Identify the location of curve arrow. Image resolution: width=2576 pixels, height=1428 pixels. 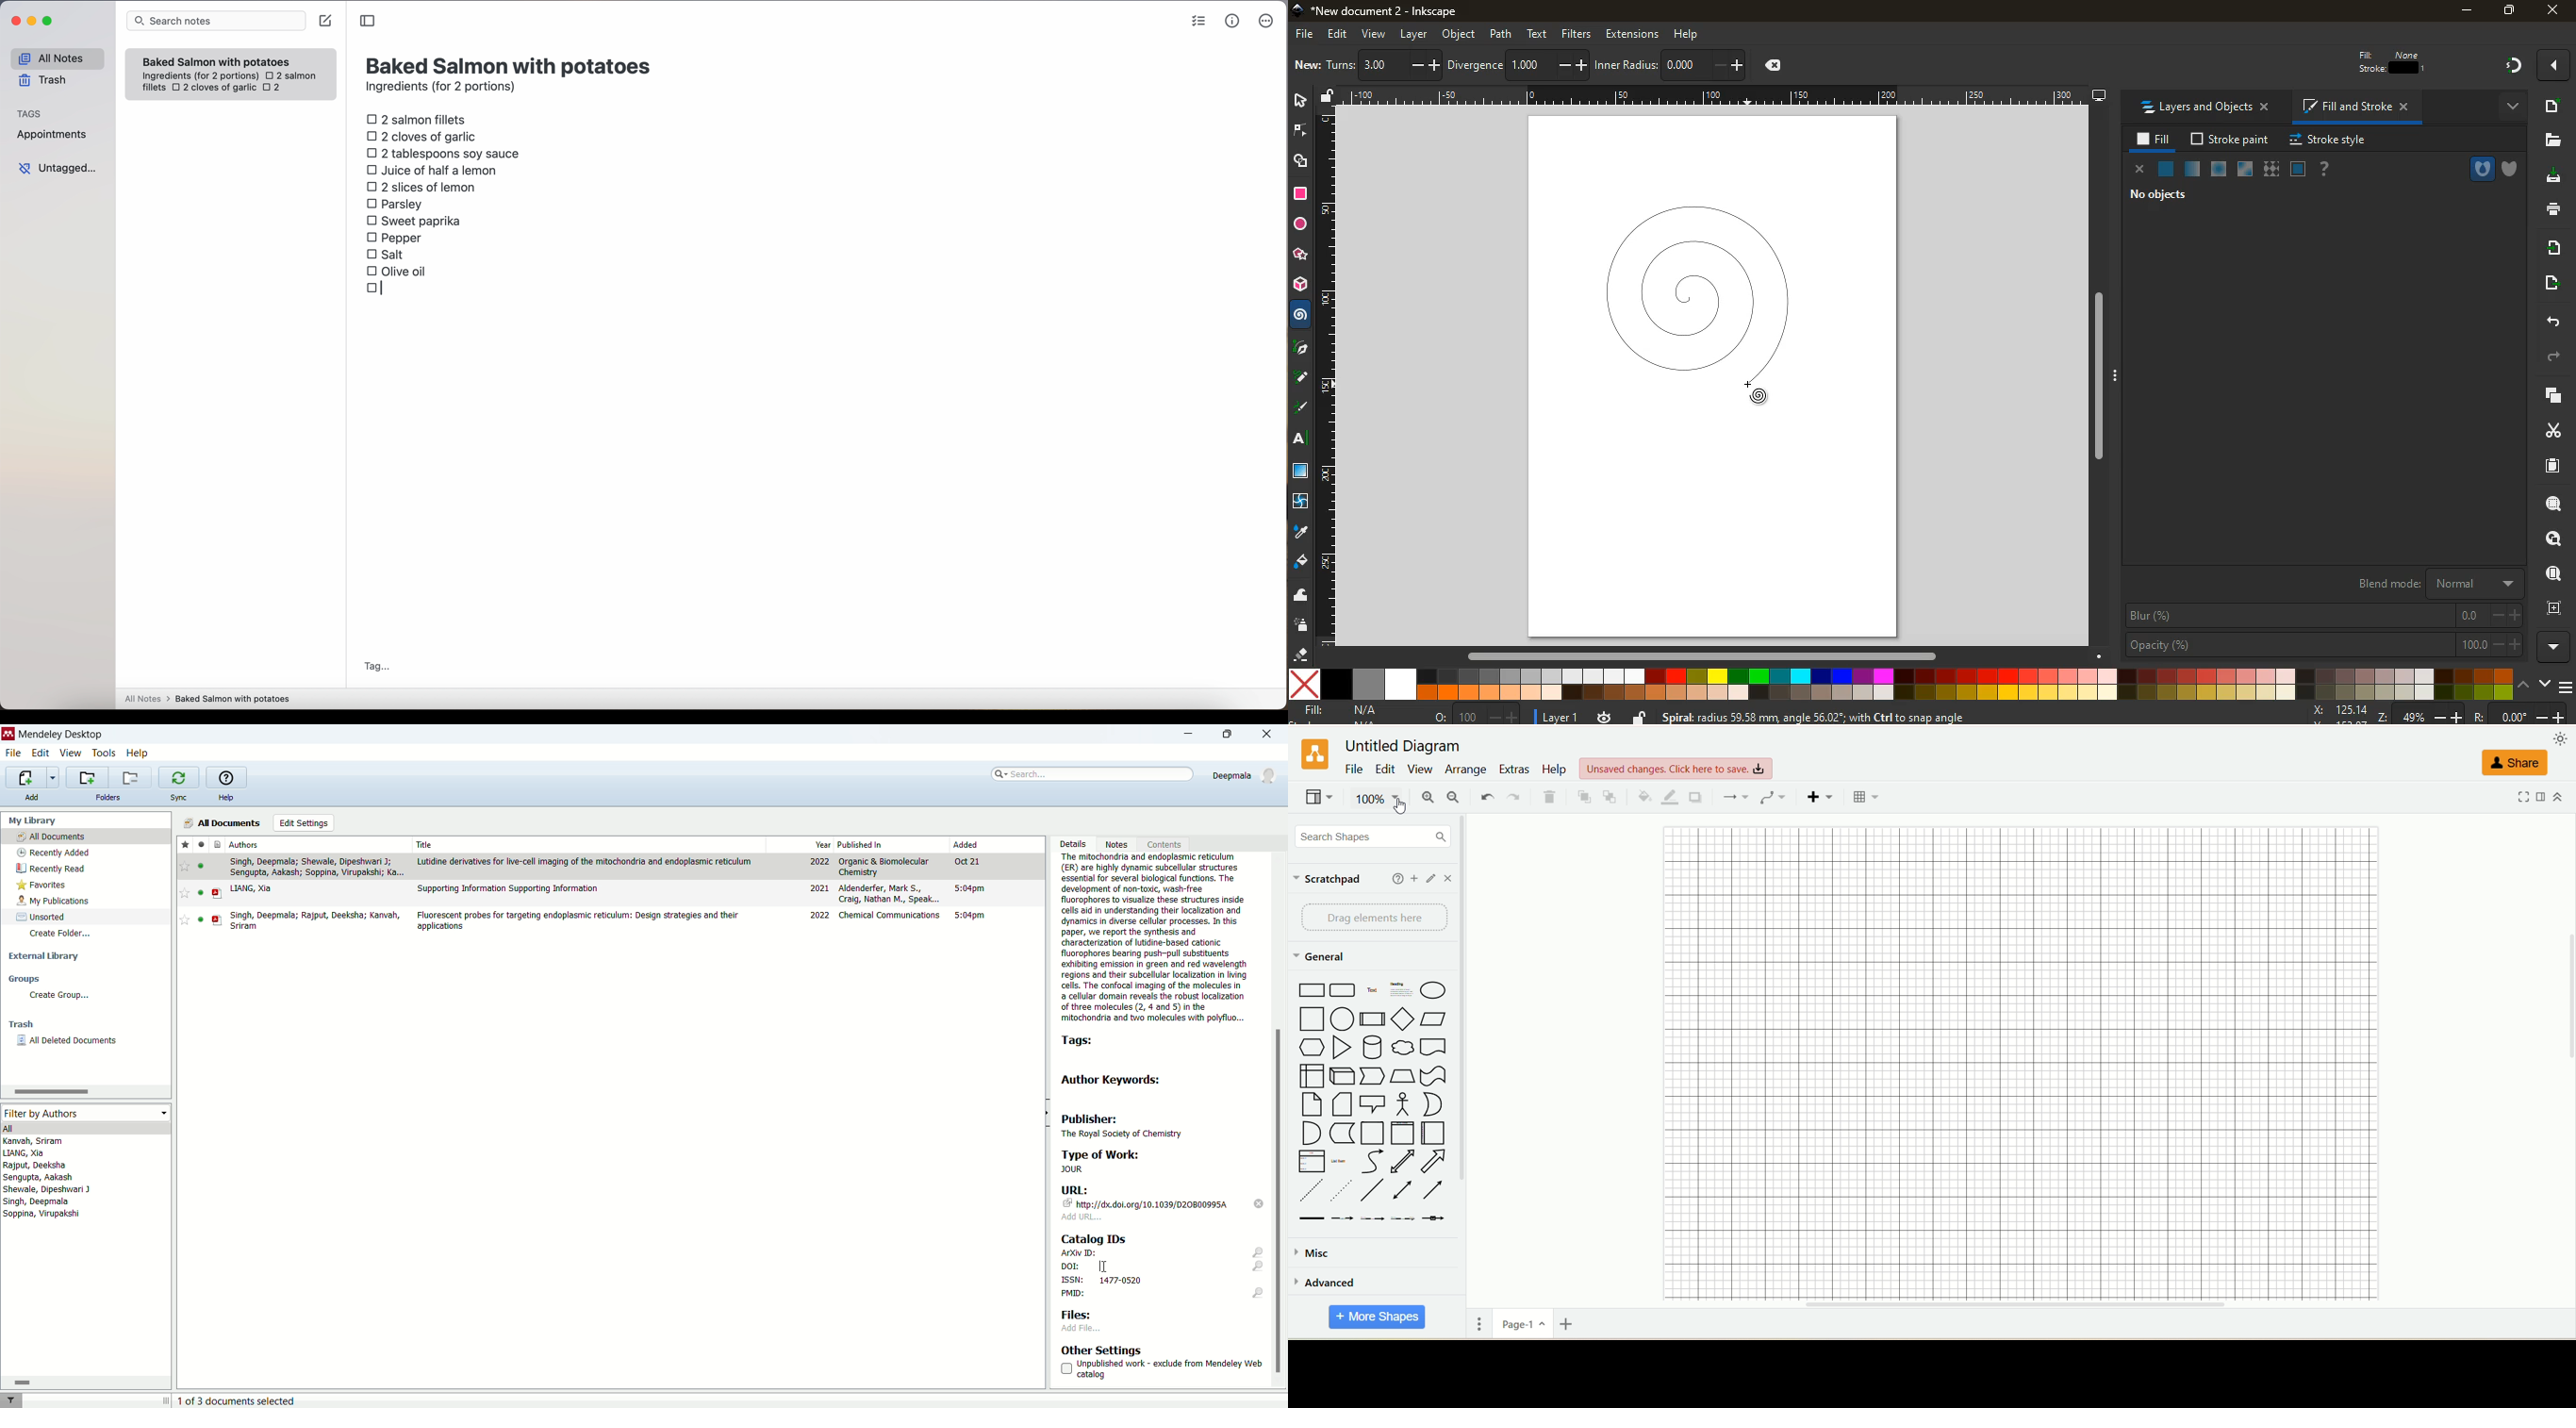
(1371, 1162).